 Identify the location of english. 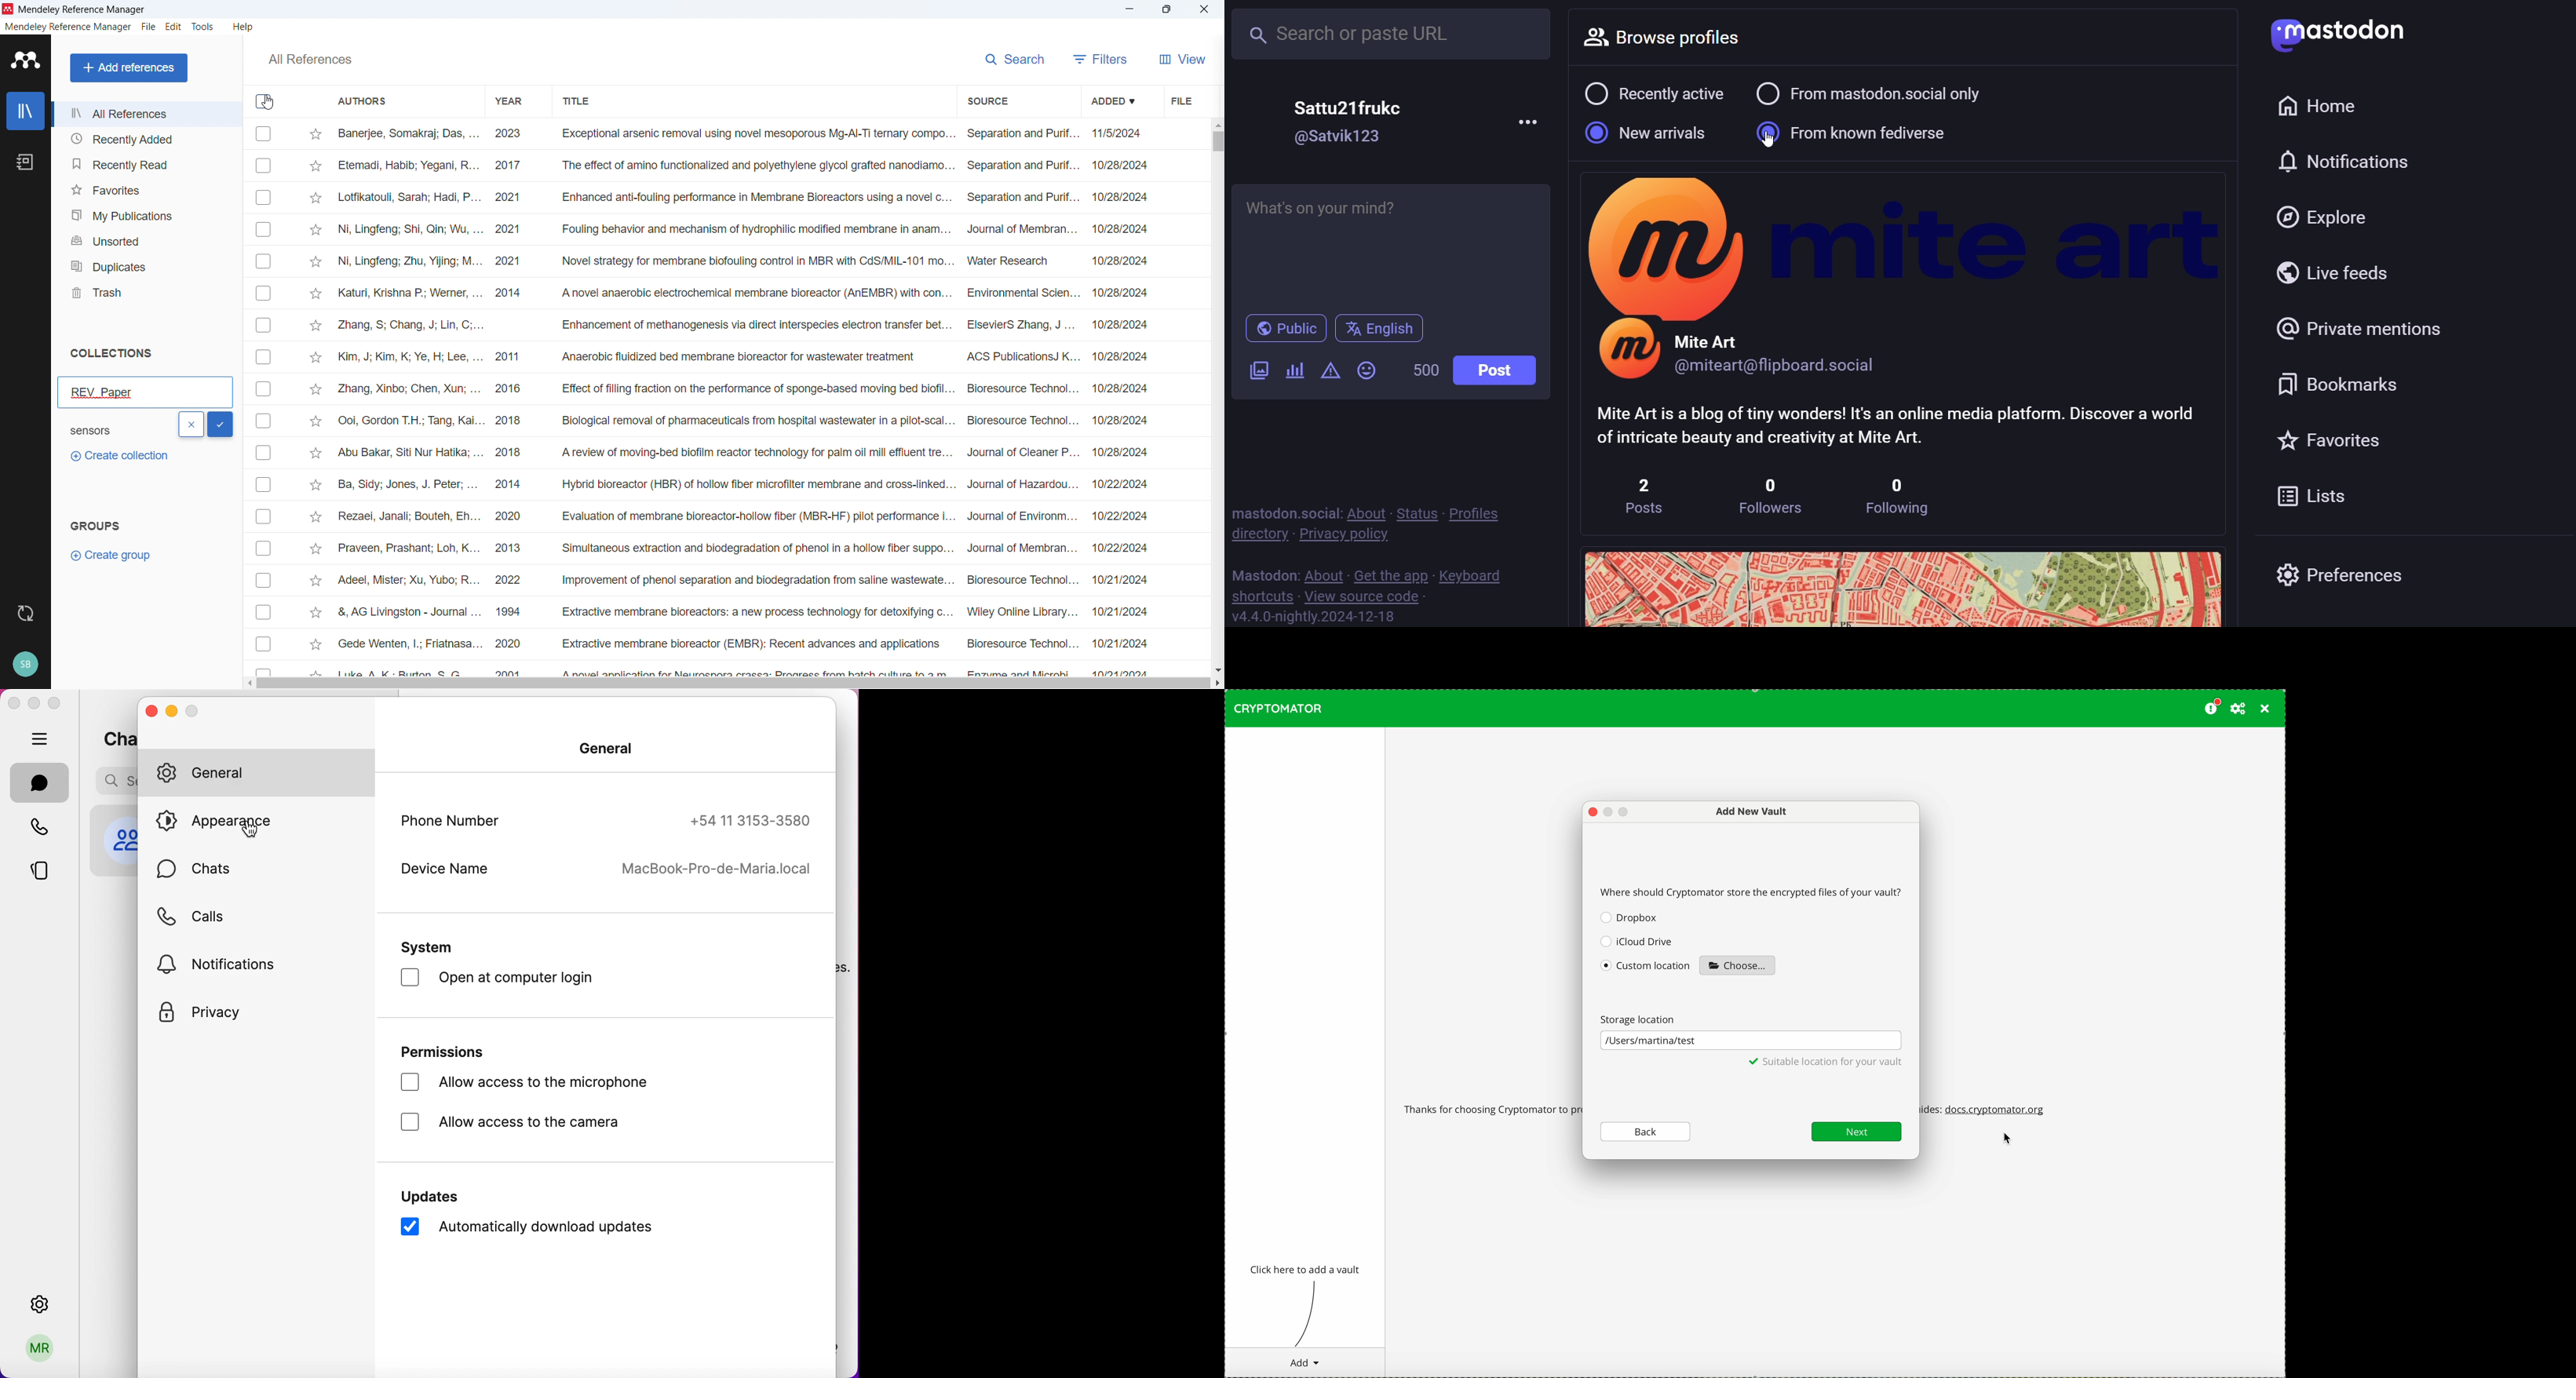
(1380, 331).